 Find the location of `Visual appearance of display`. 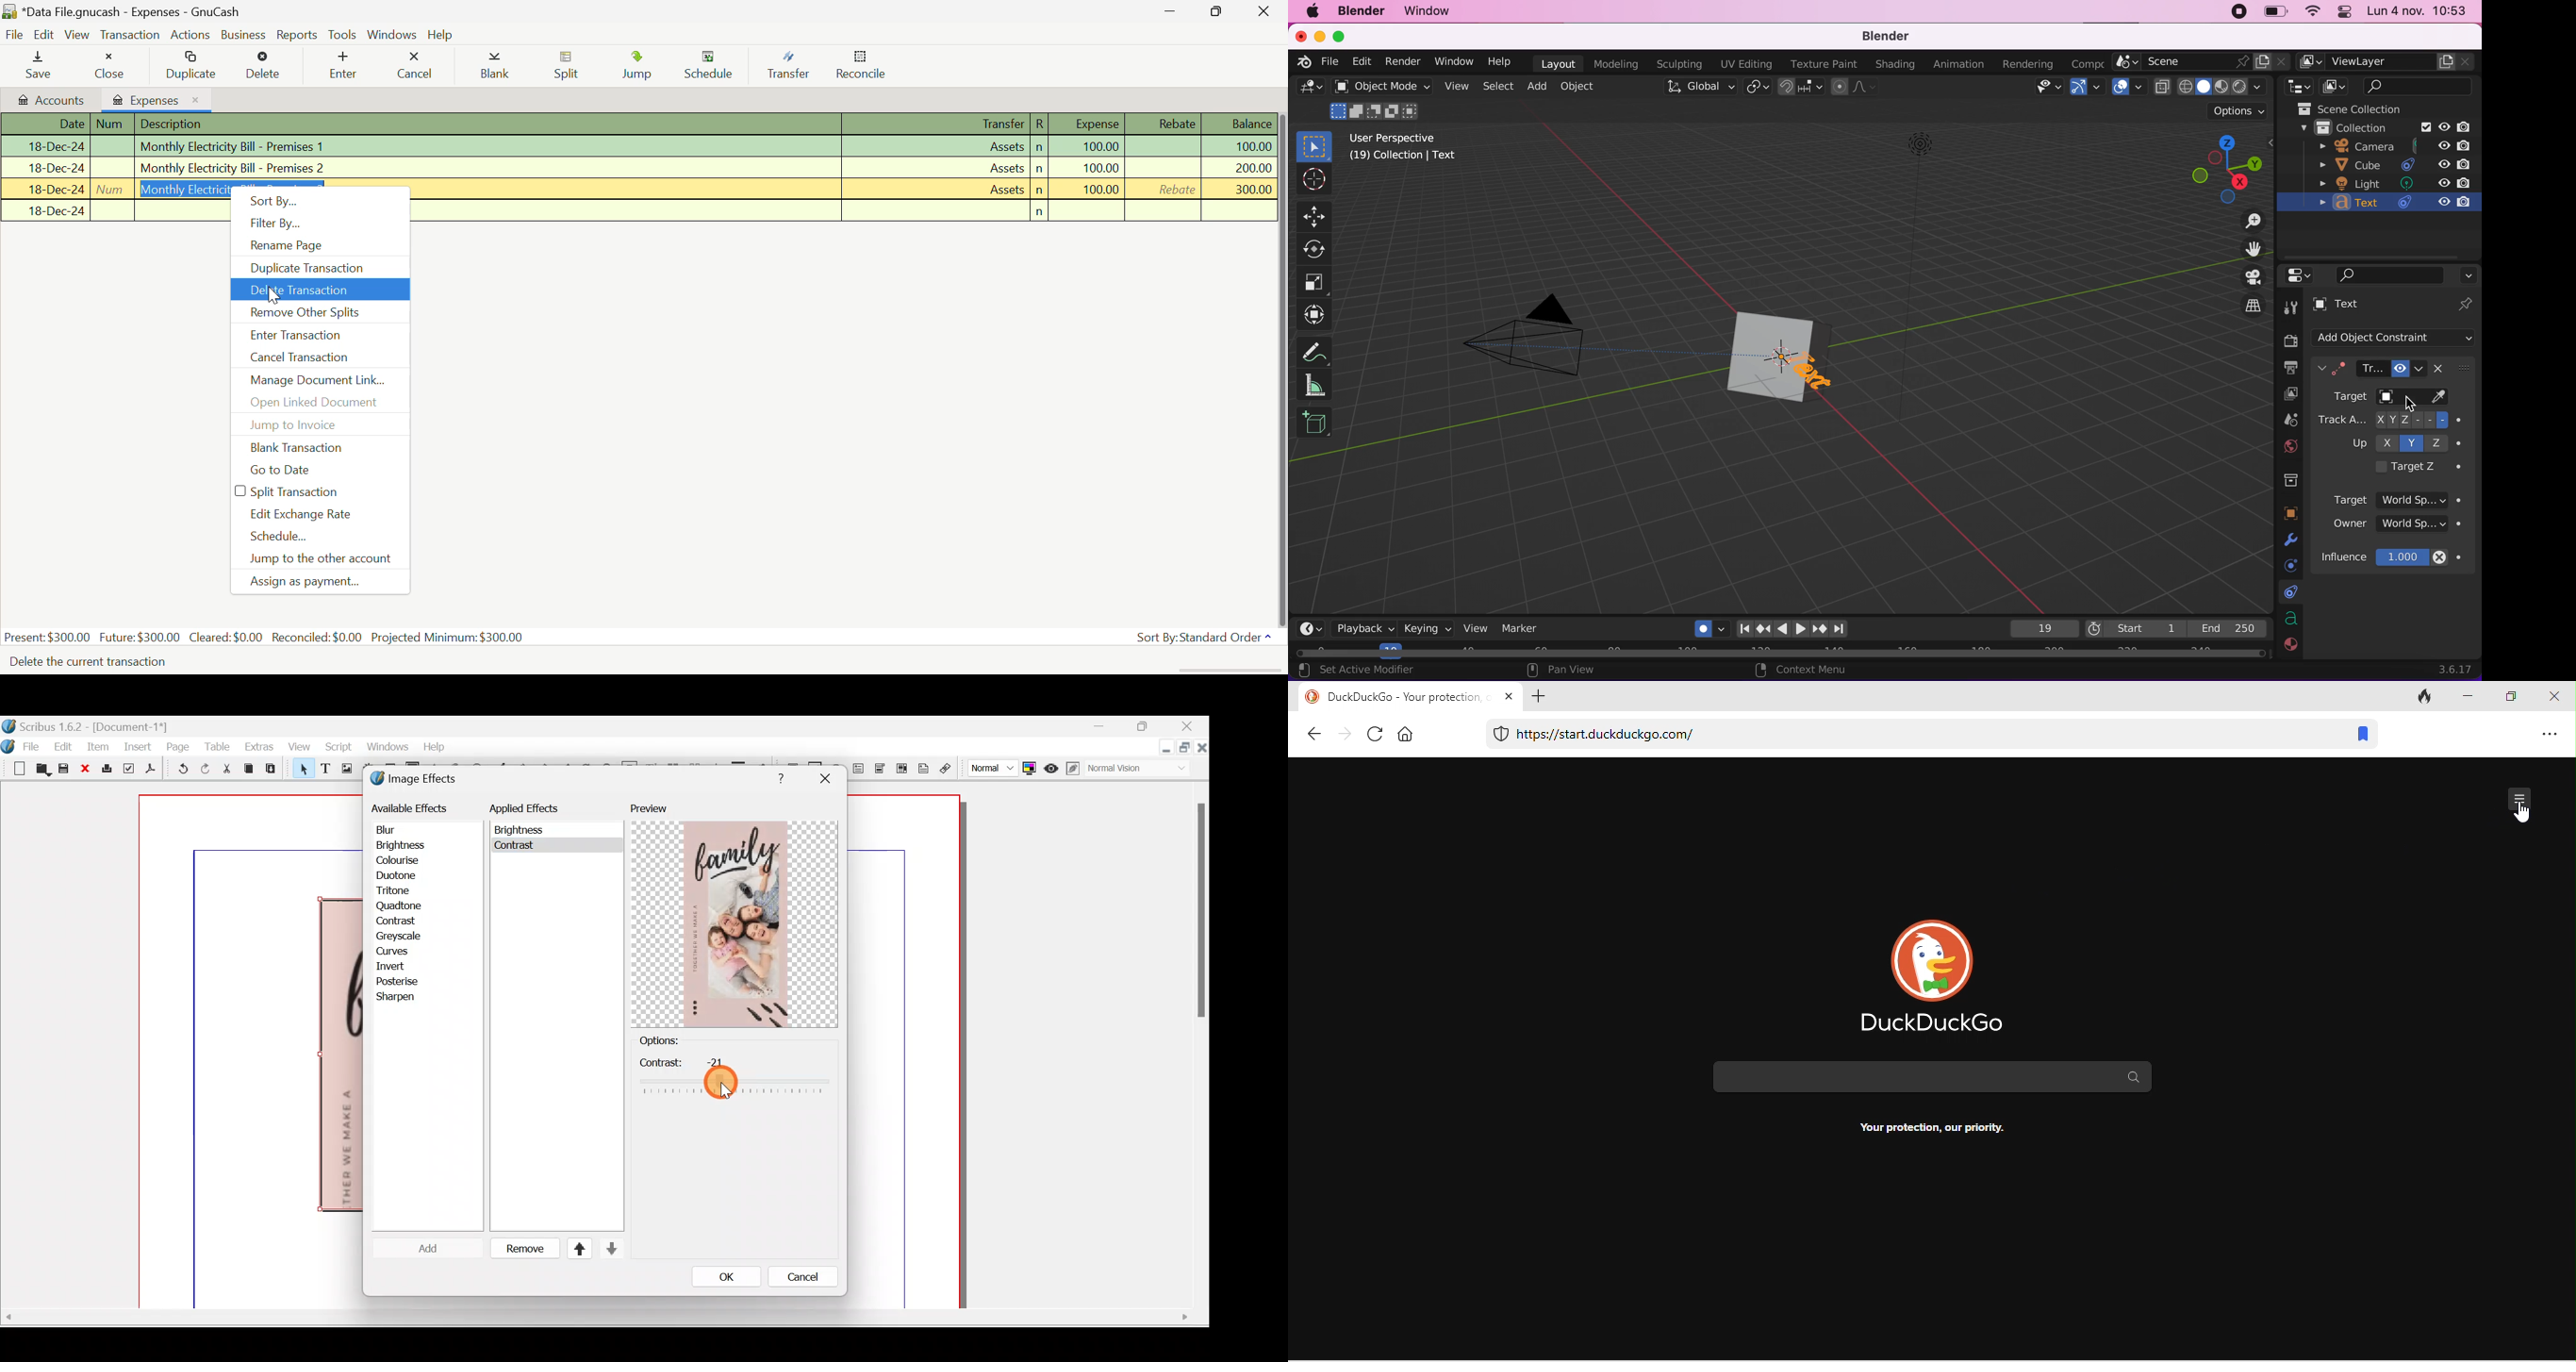

Visual appearance of display is located at coordinates (1143, 769).